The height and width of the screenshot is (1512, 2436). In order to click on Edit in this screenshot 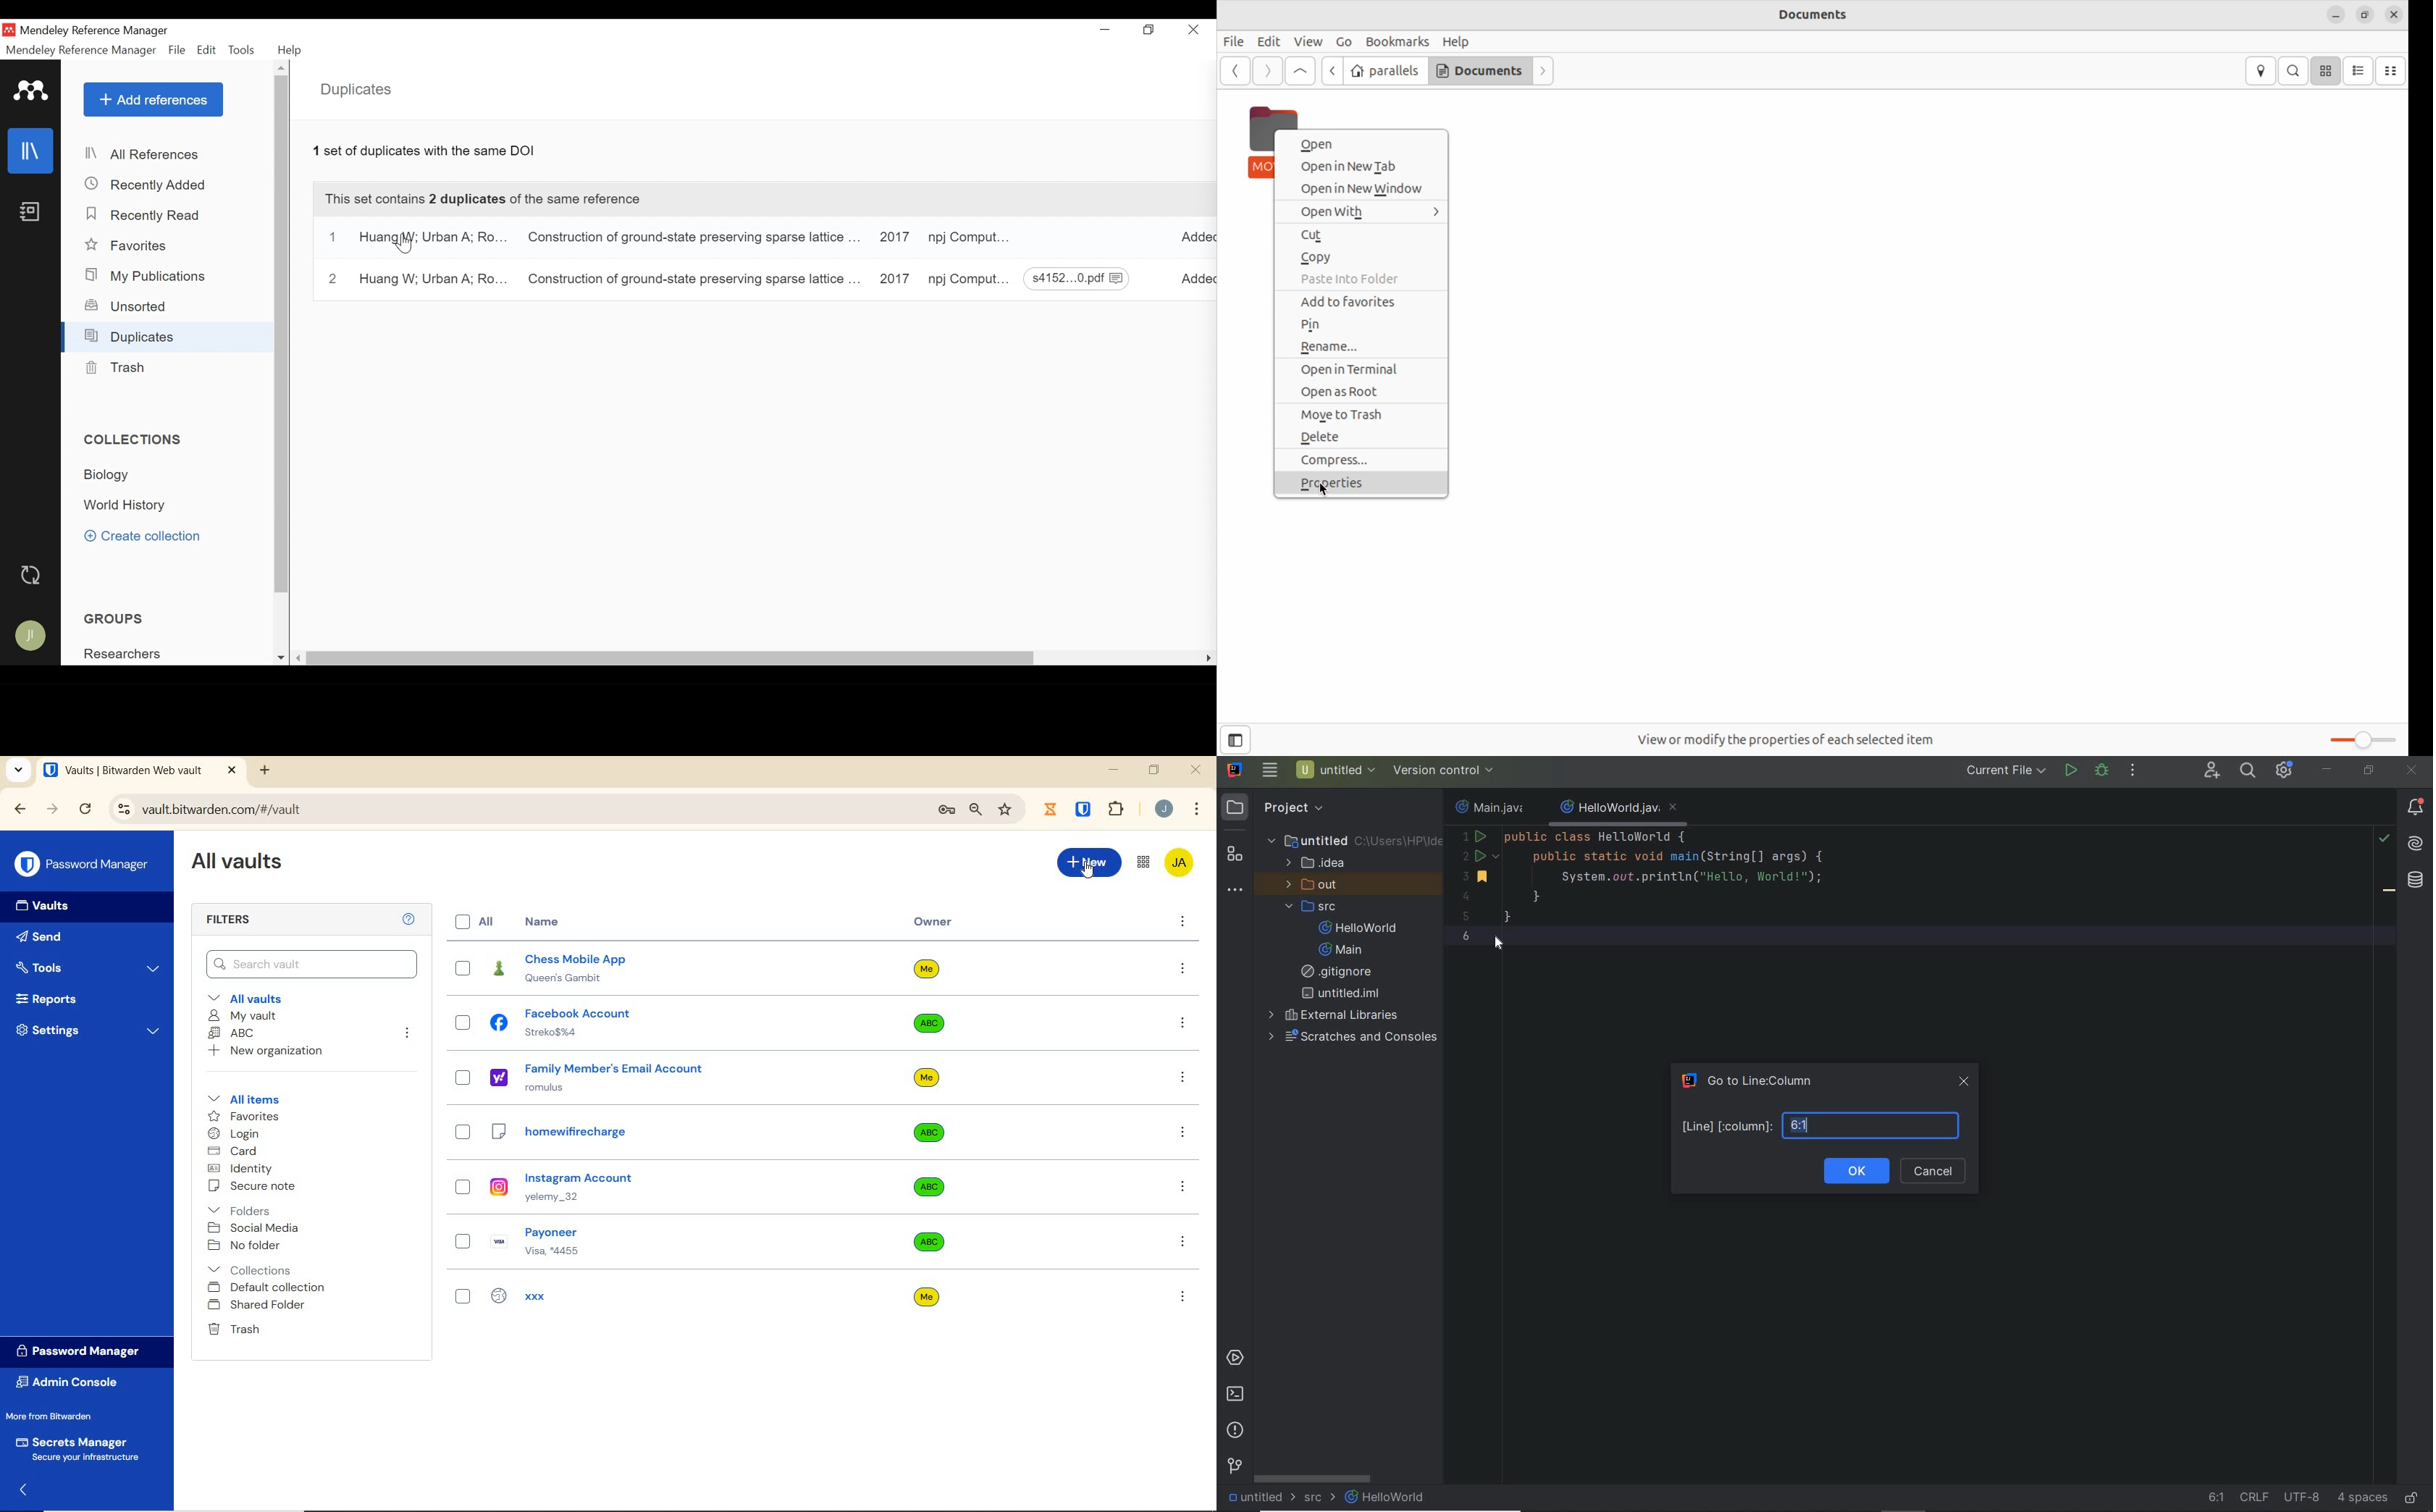, I will do `click(208, 50)`.